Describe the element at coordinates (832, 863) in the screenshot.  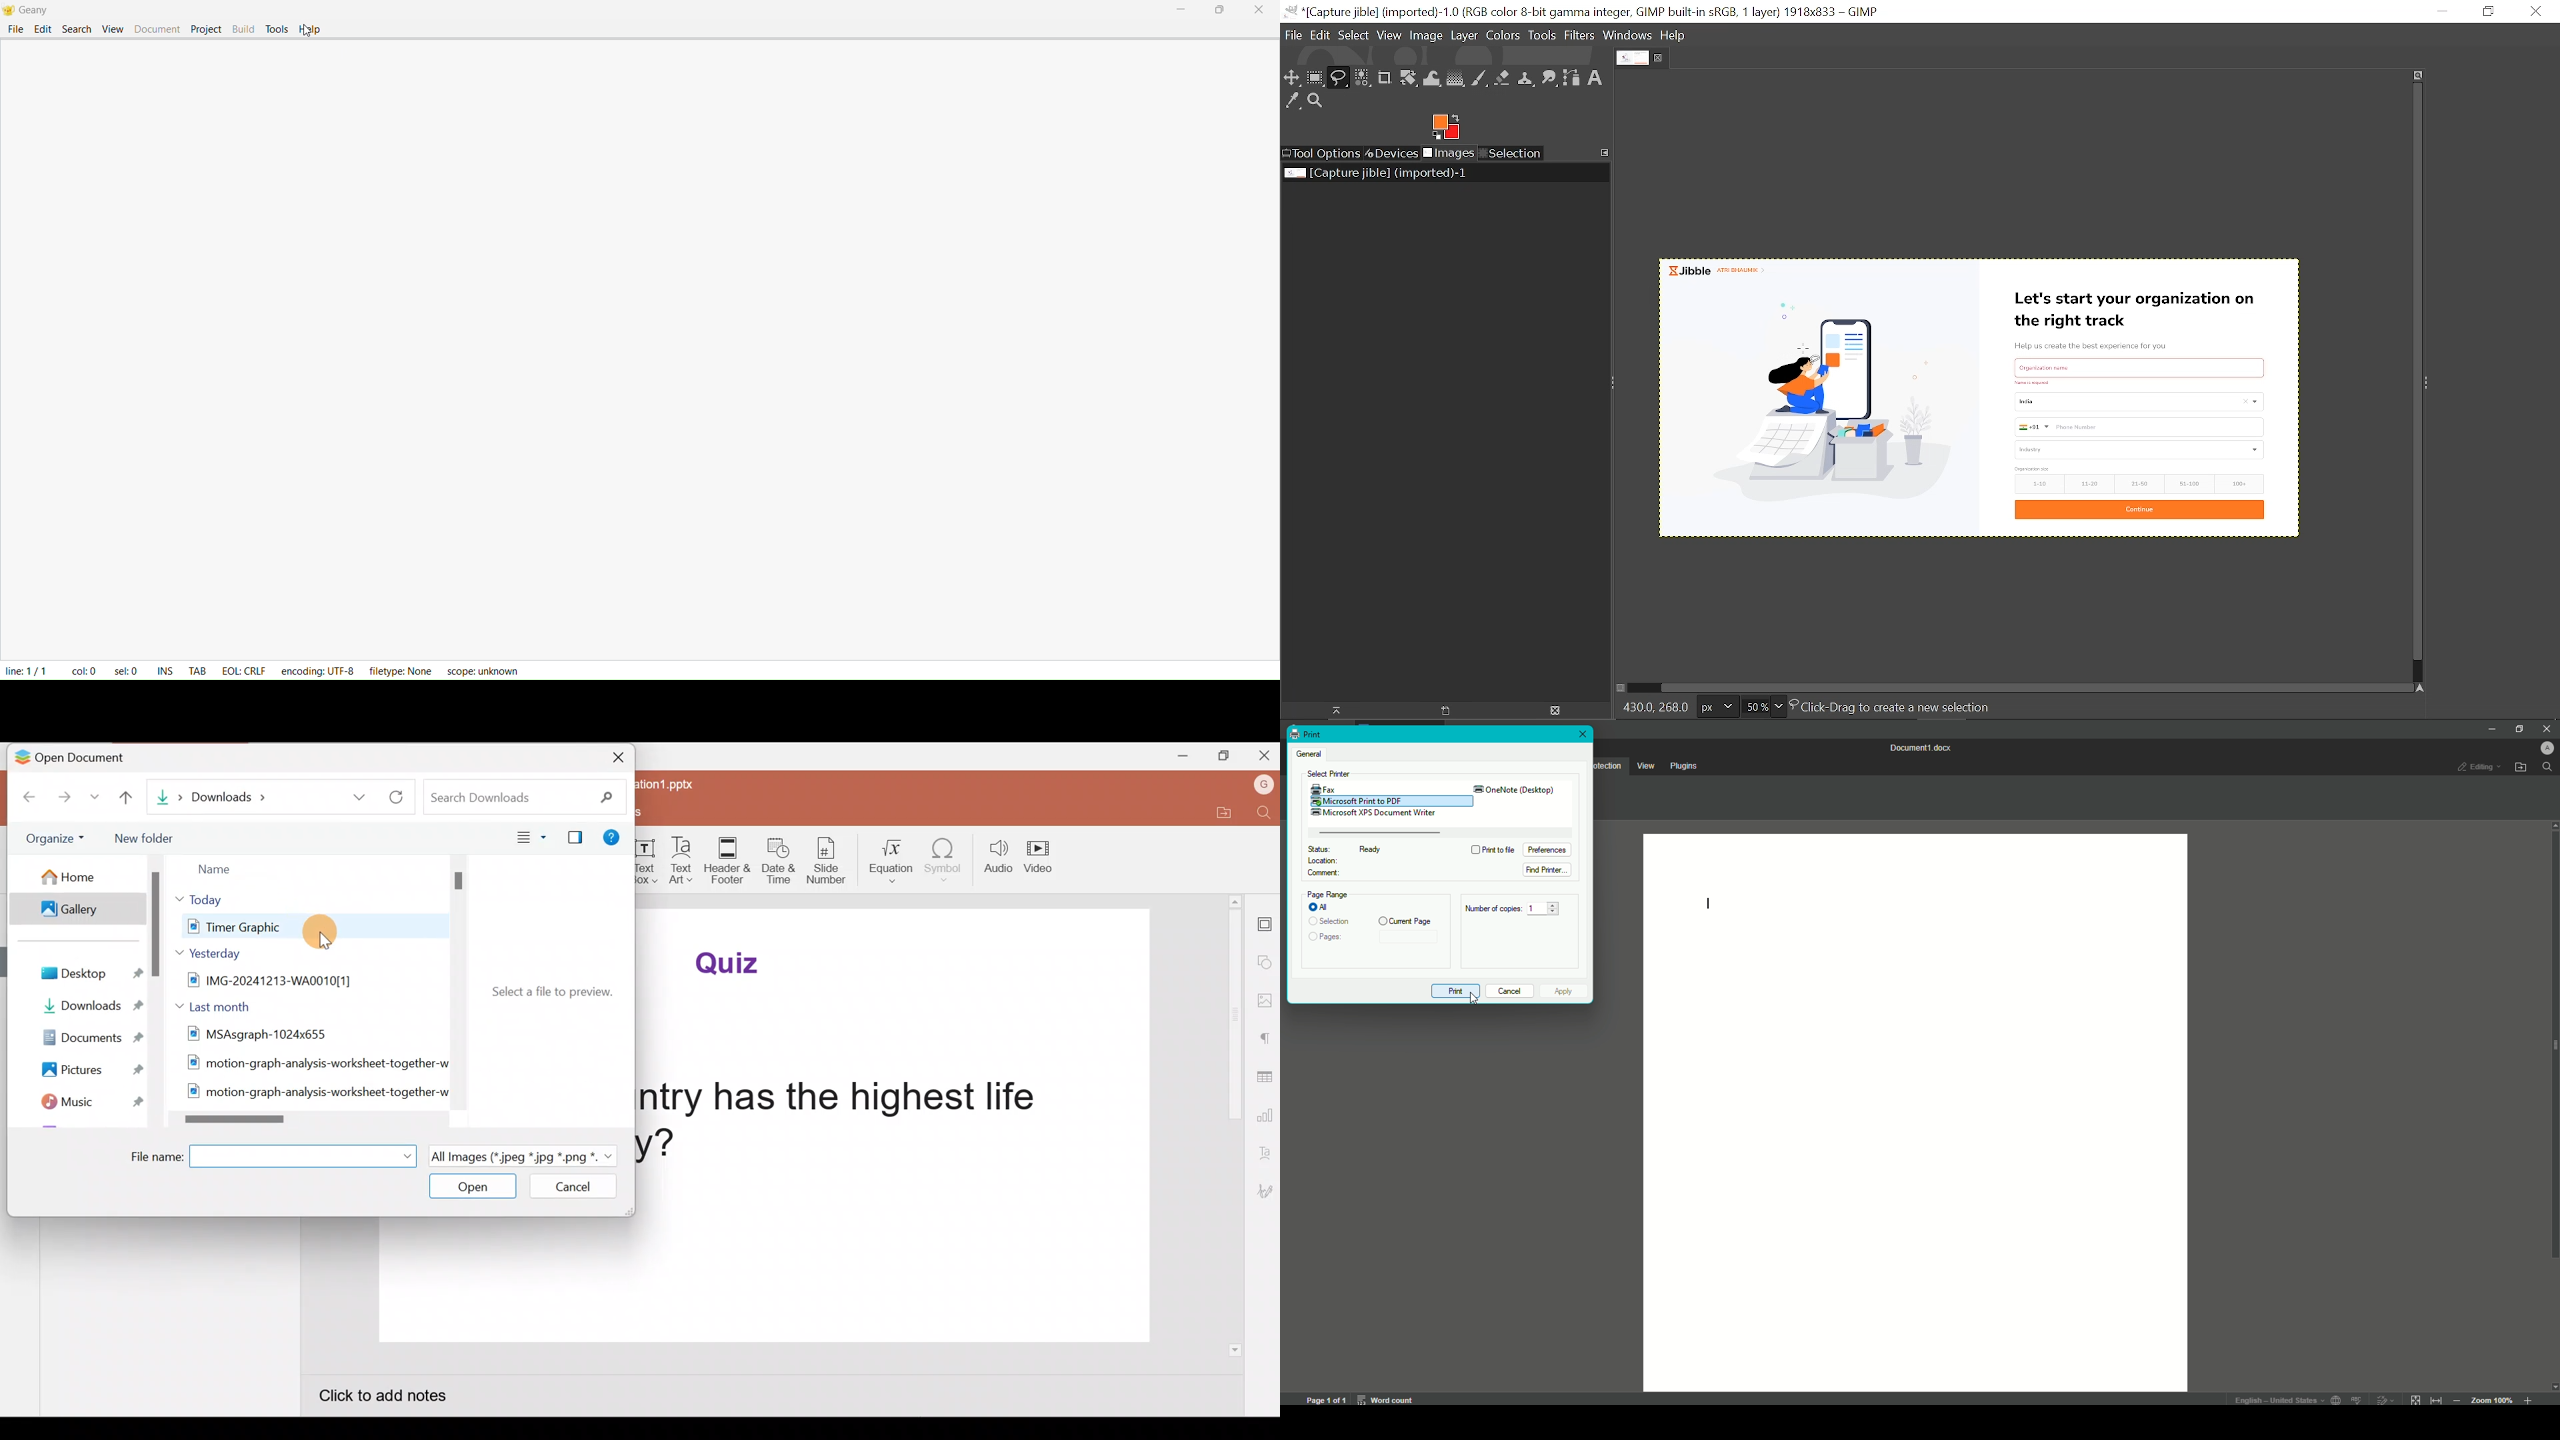
I see `Slide number` at that location.